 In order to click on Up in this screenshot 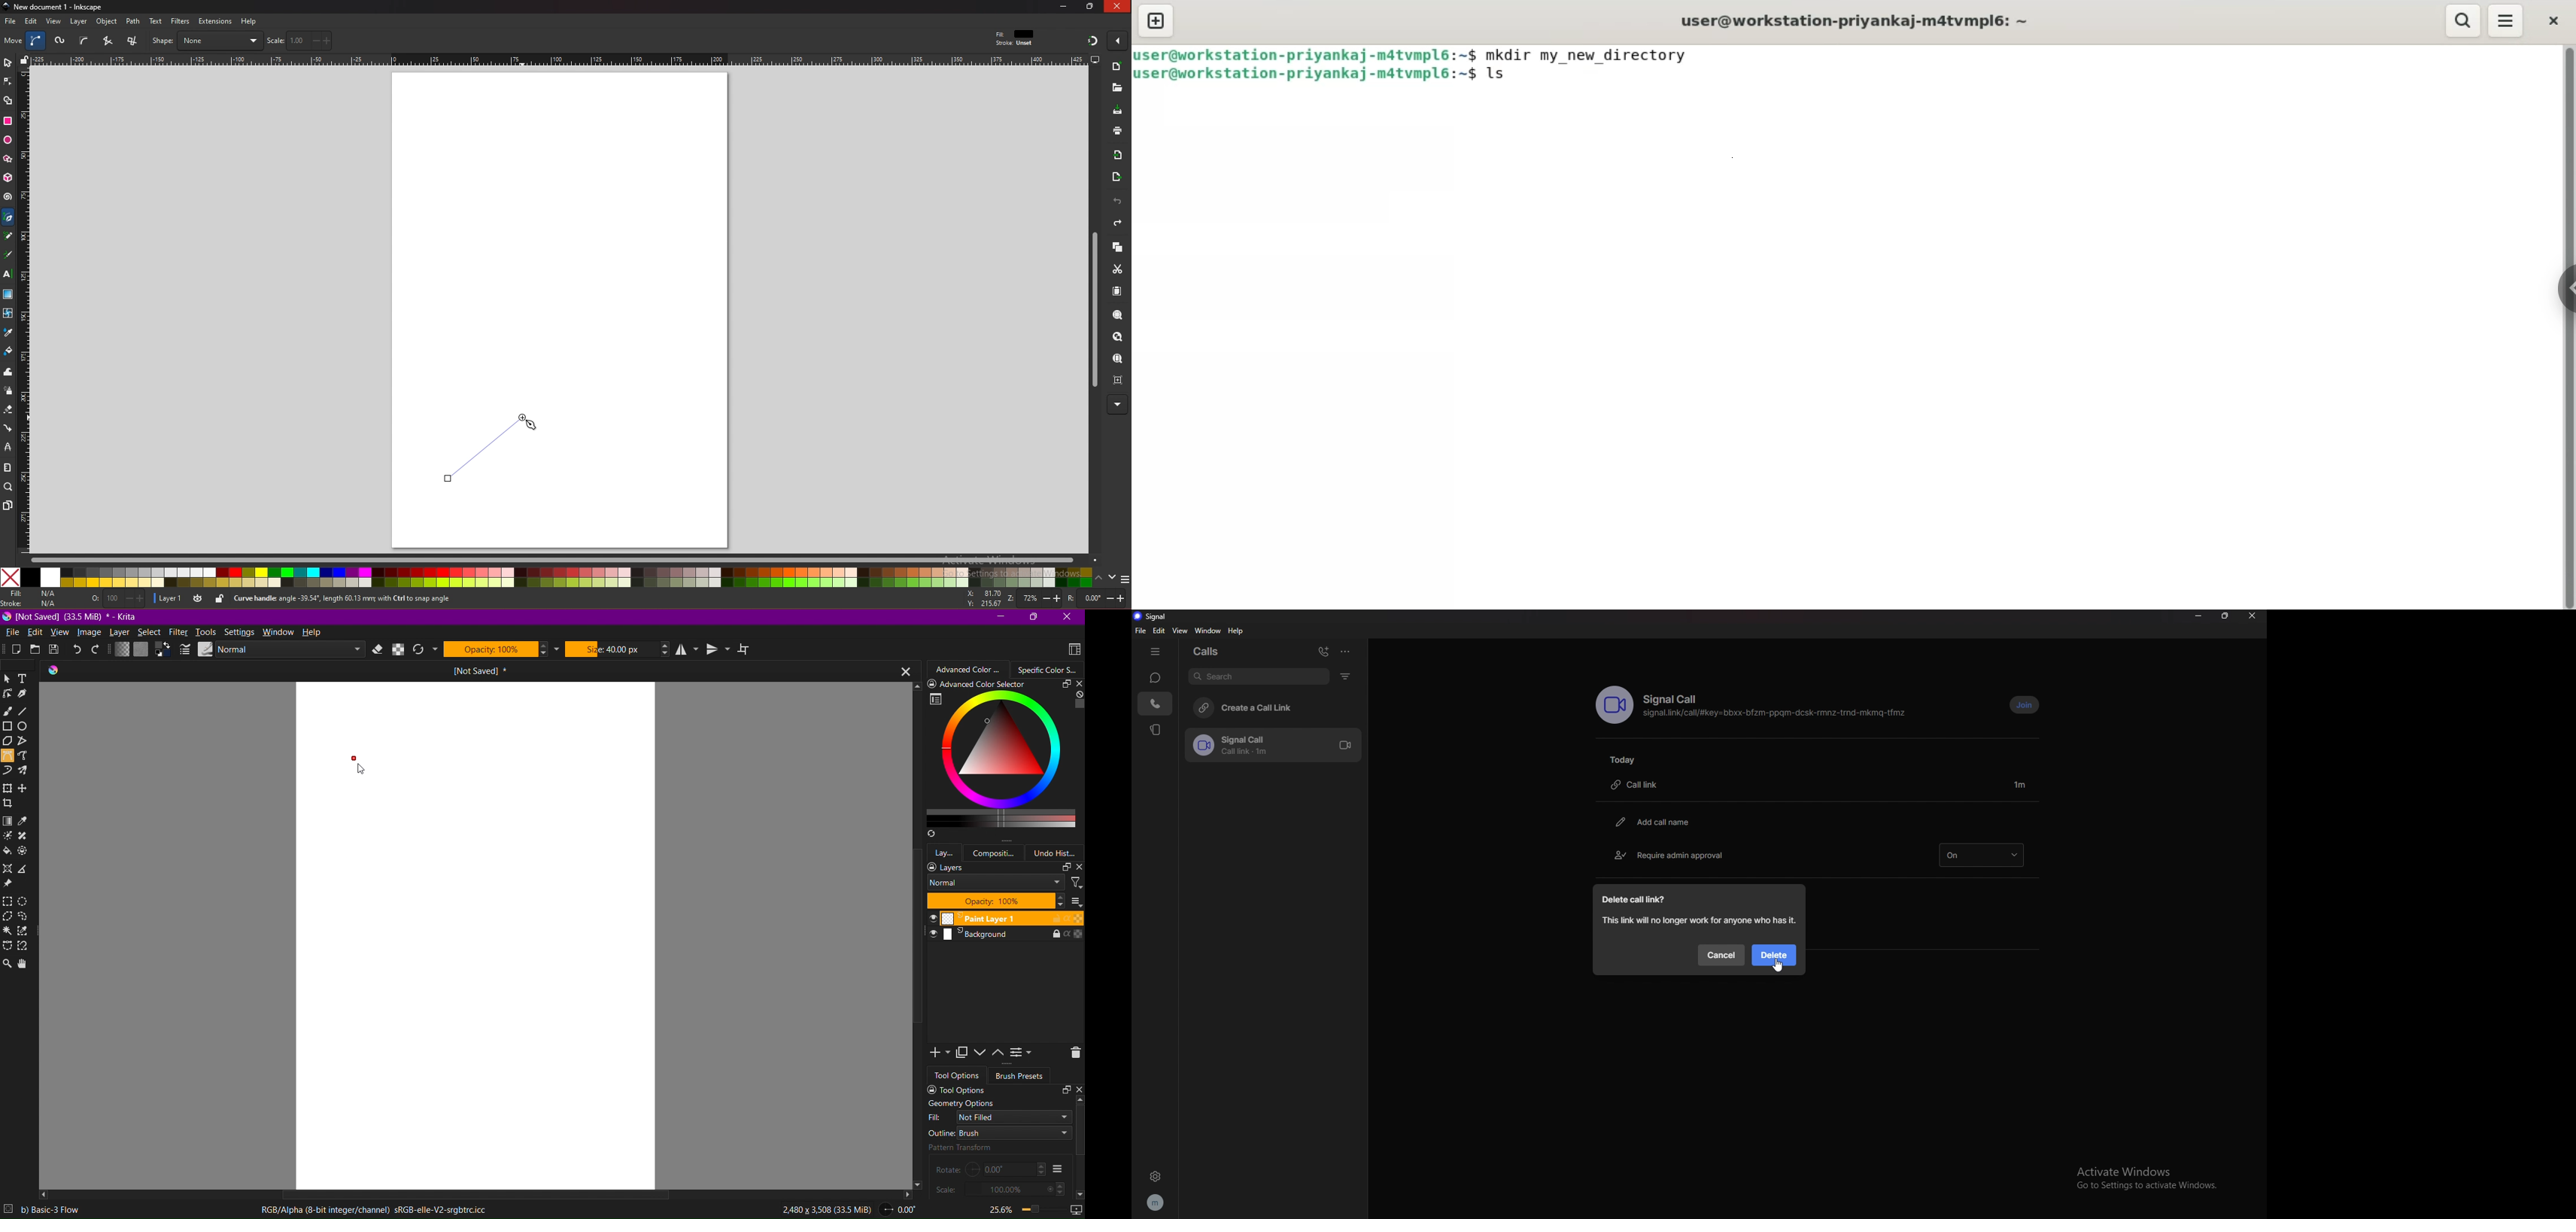, I will do `click(914, 685)`.